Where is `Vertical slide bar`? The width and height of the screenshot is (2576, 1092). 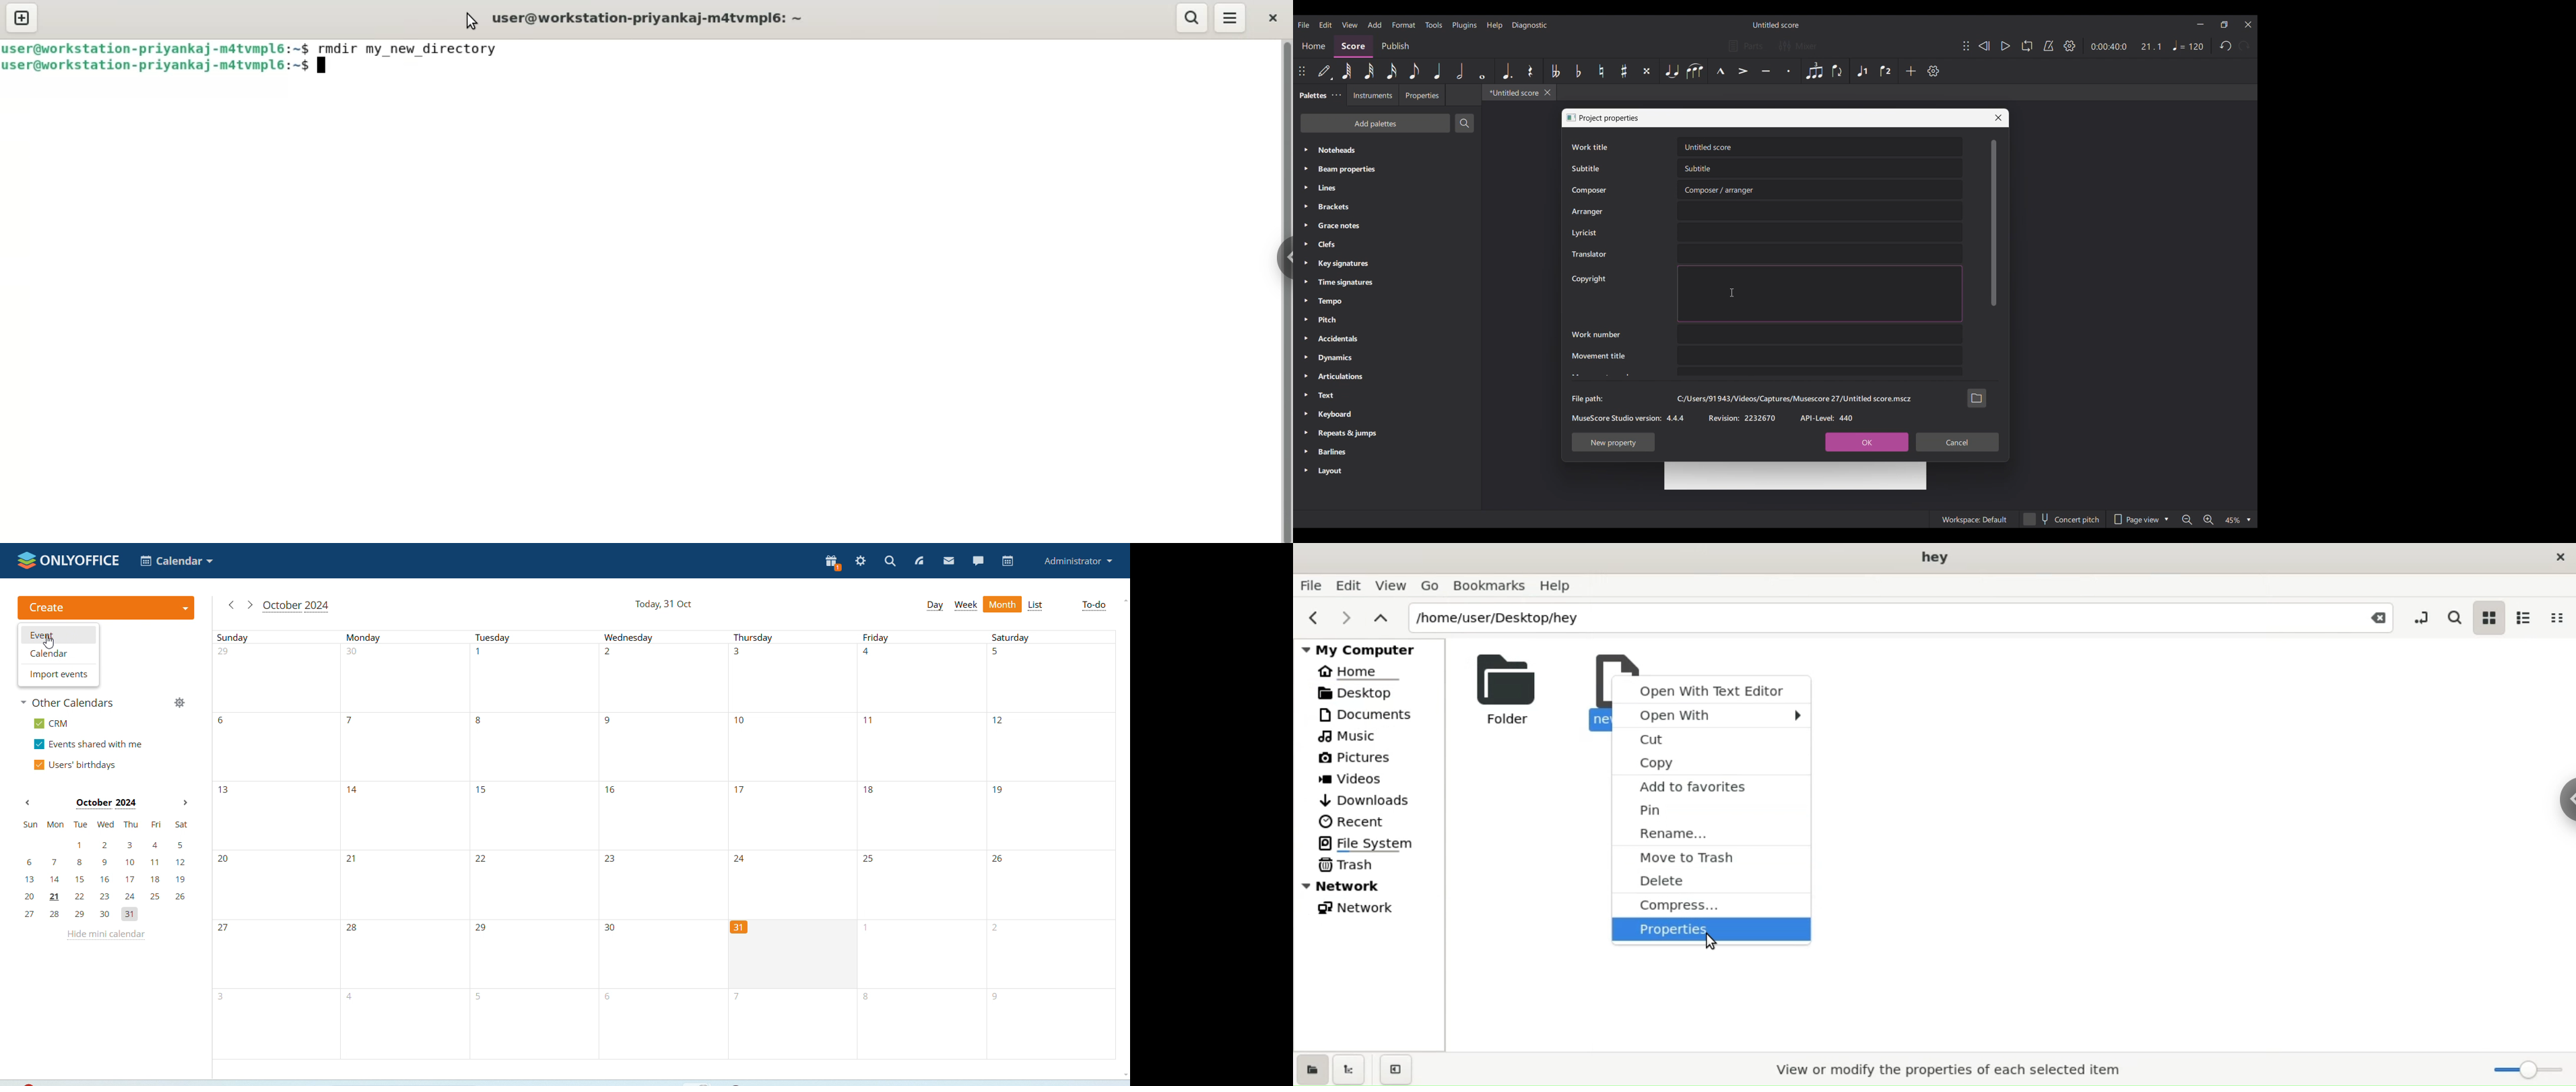
Vertical slide bar is located at coordinates (1995, 223).